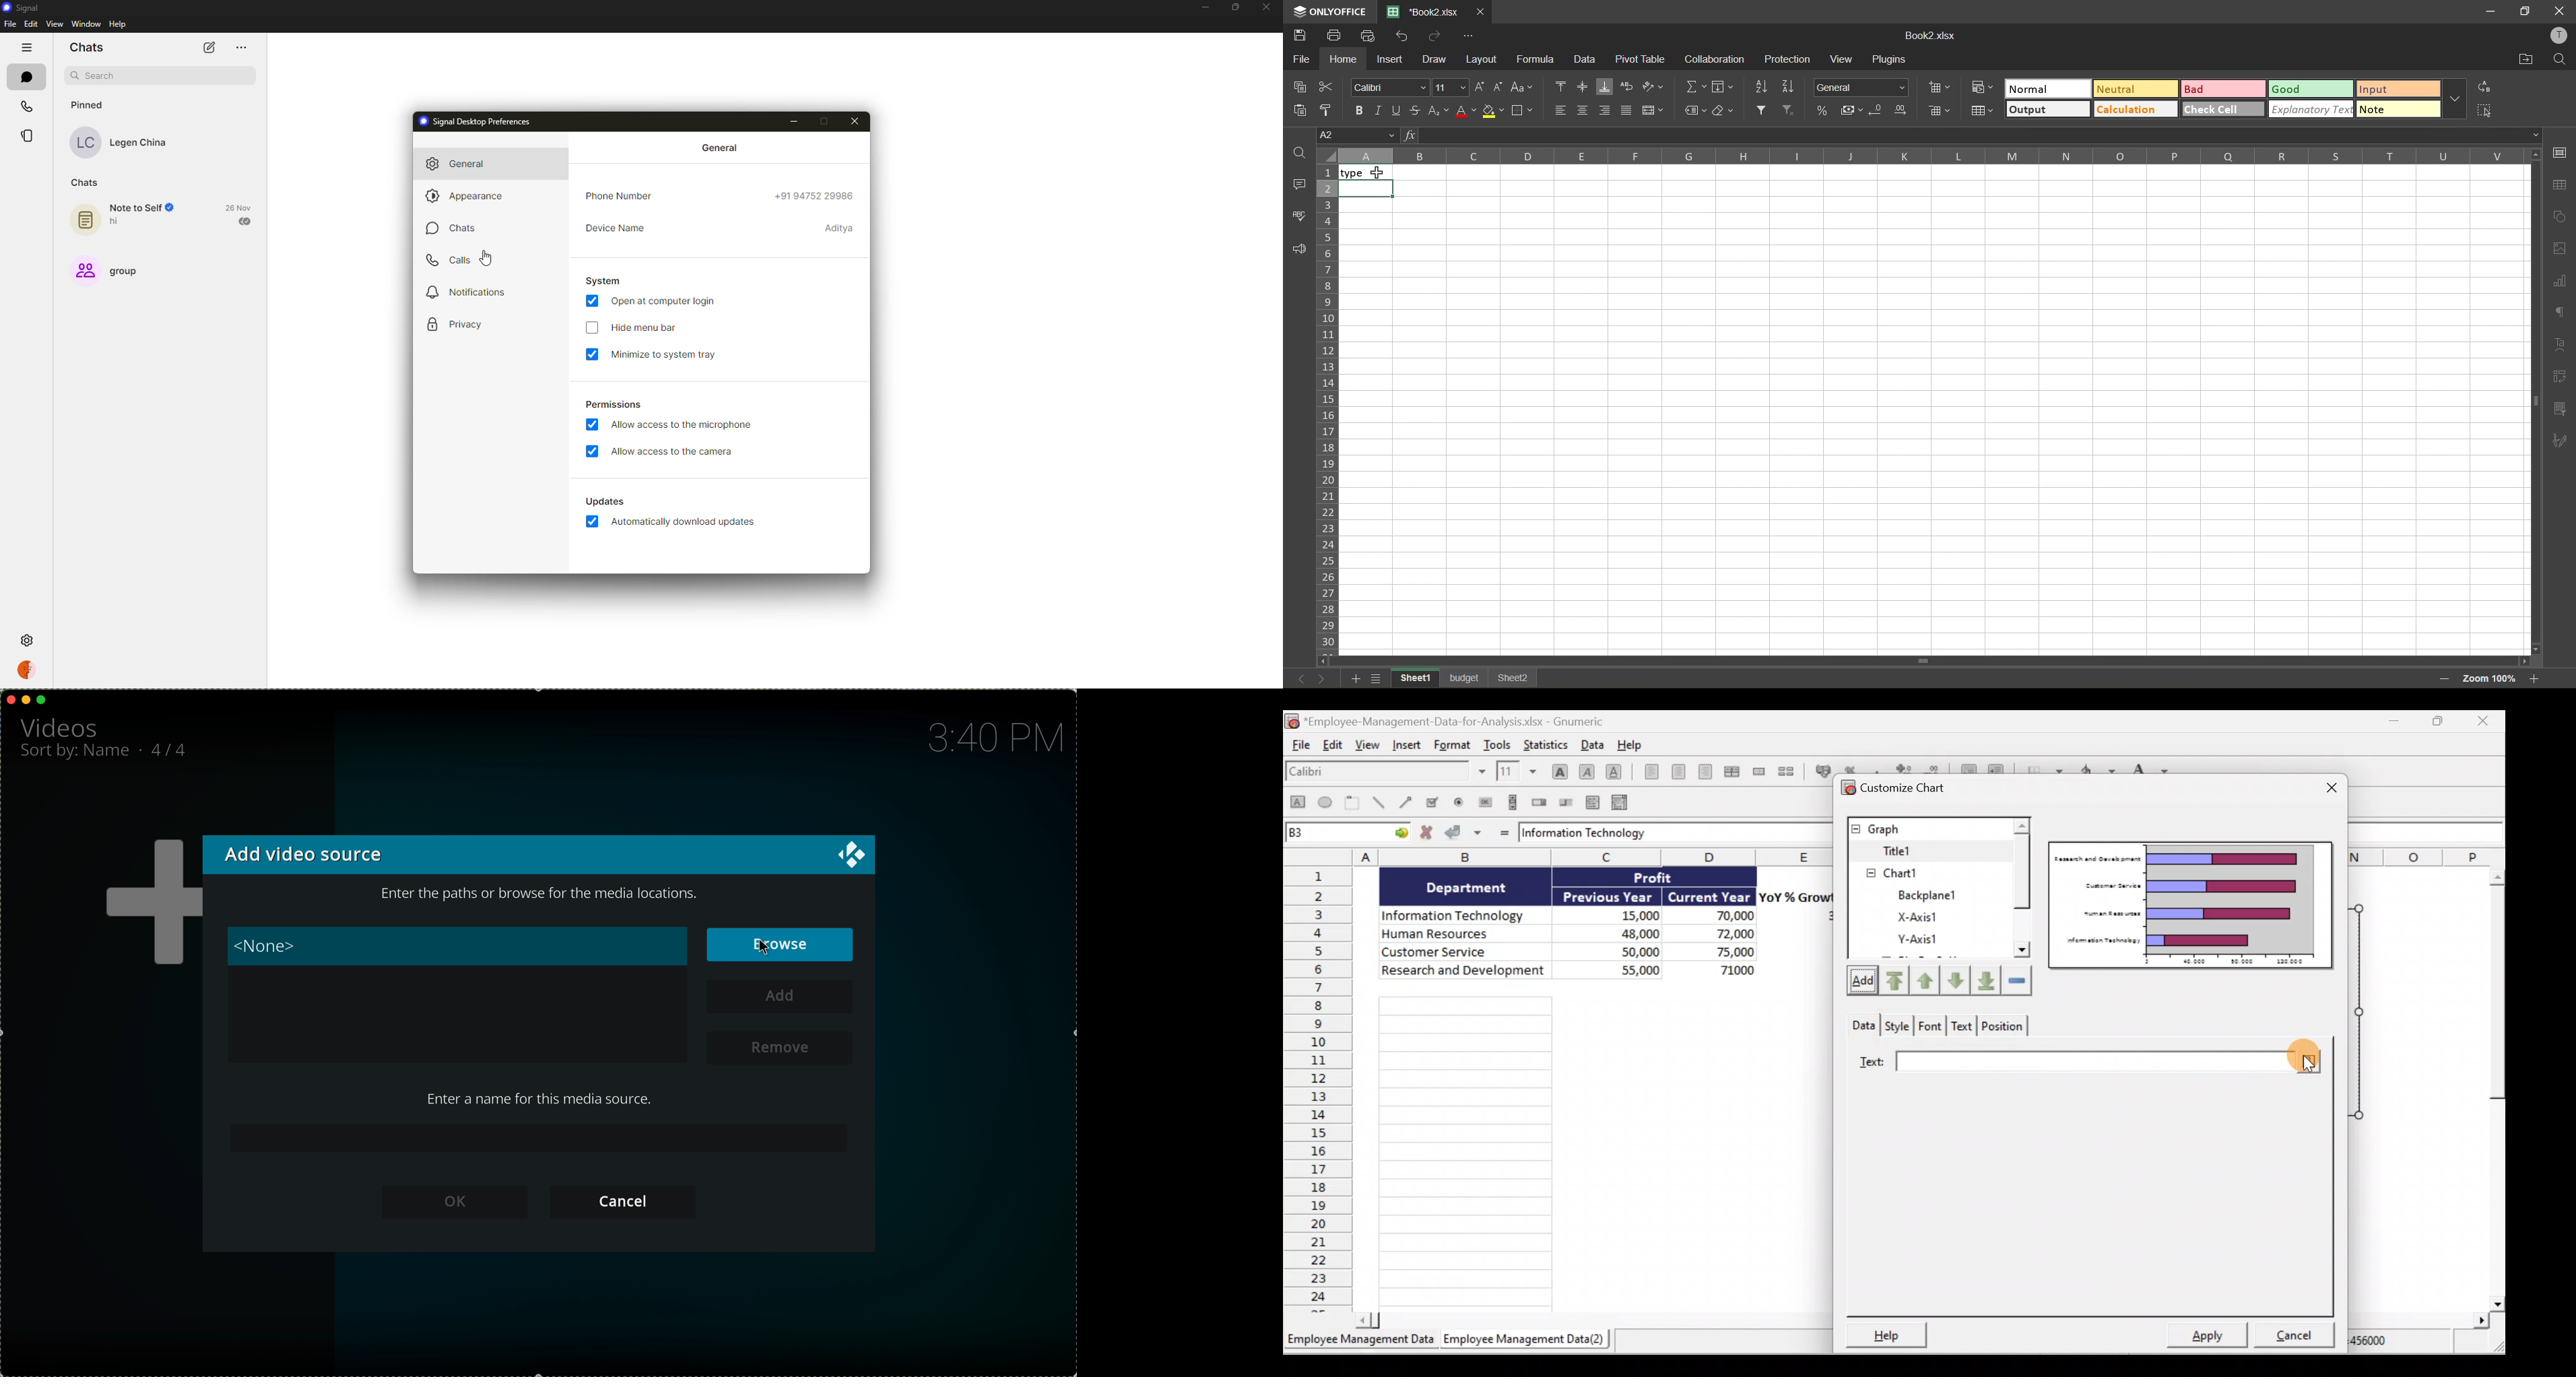 The image size is (2576, 1400). Describe the element at coordinates (2398, 111) in the screenshot. I see `note` at that location.